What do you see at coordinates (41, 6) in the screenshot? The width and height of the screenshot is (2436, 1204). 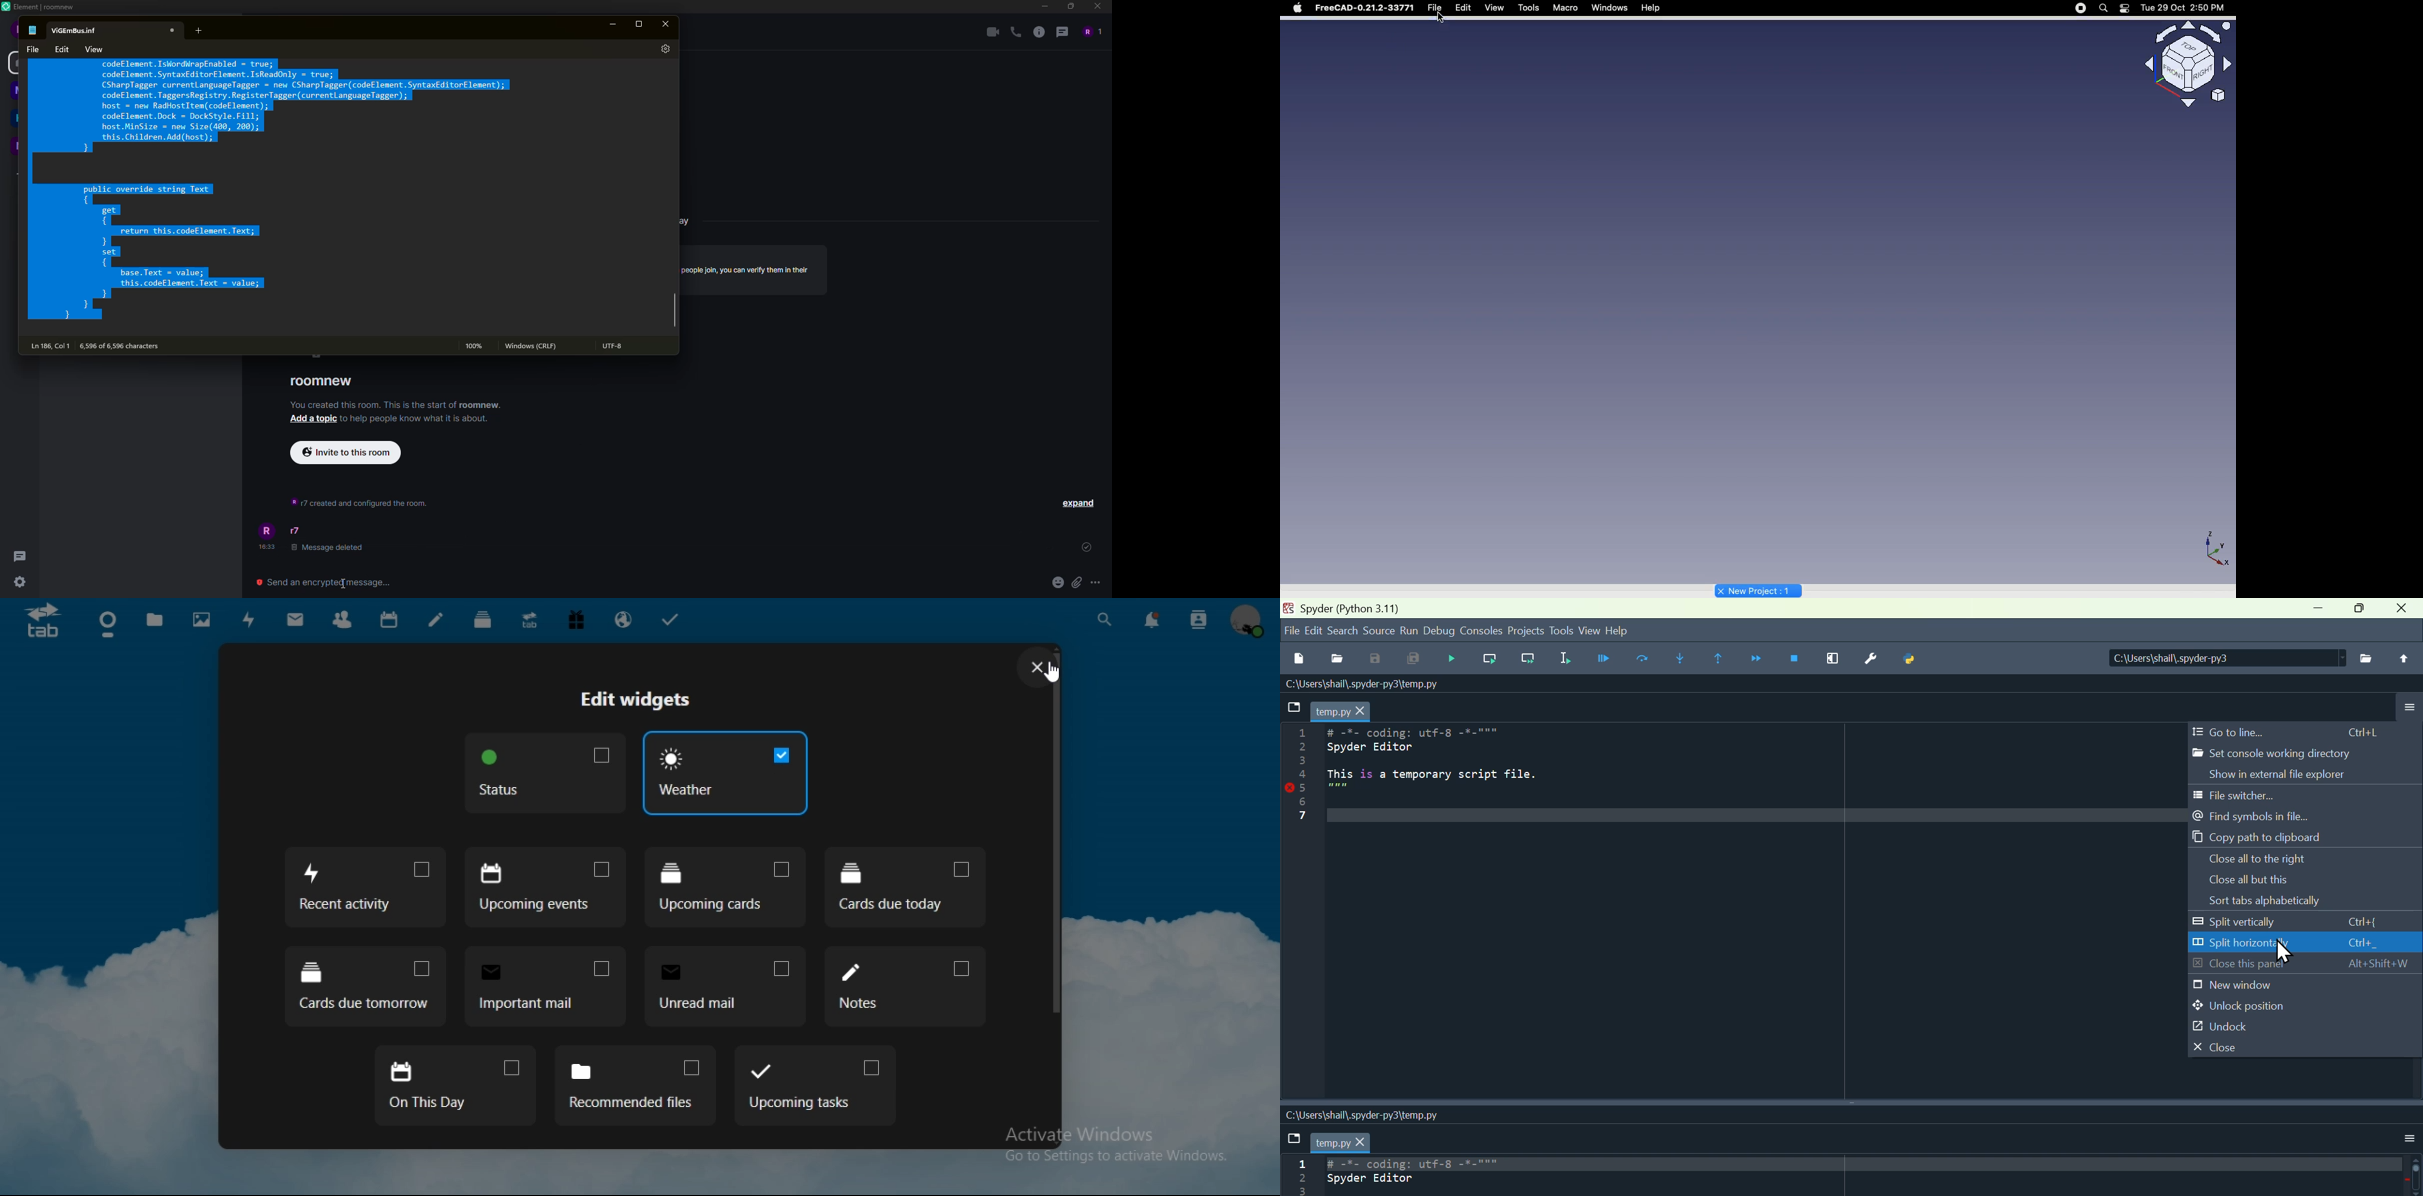 I see `element` at bounding box center [41, 6].